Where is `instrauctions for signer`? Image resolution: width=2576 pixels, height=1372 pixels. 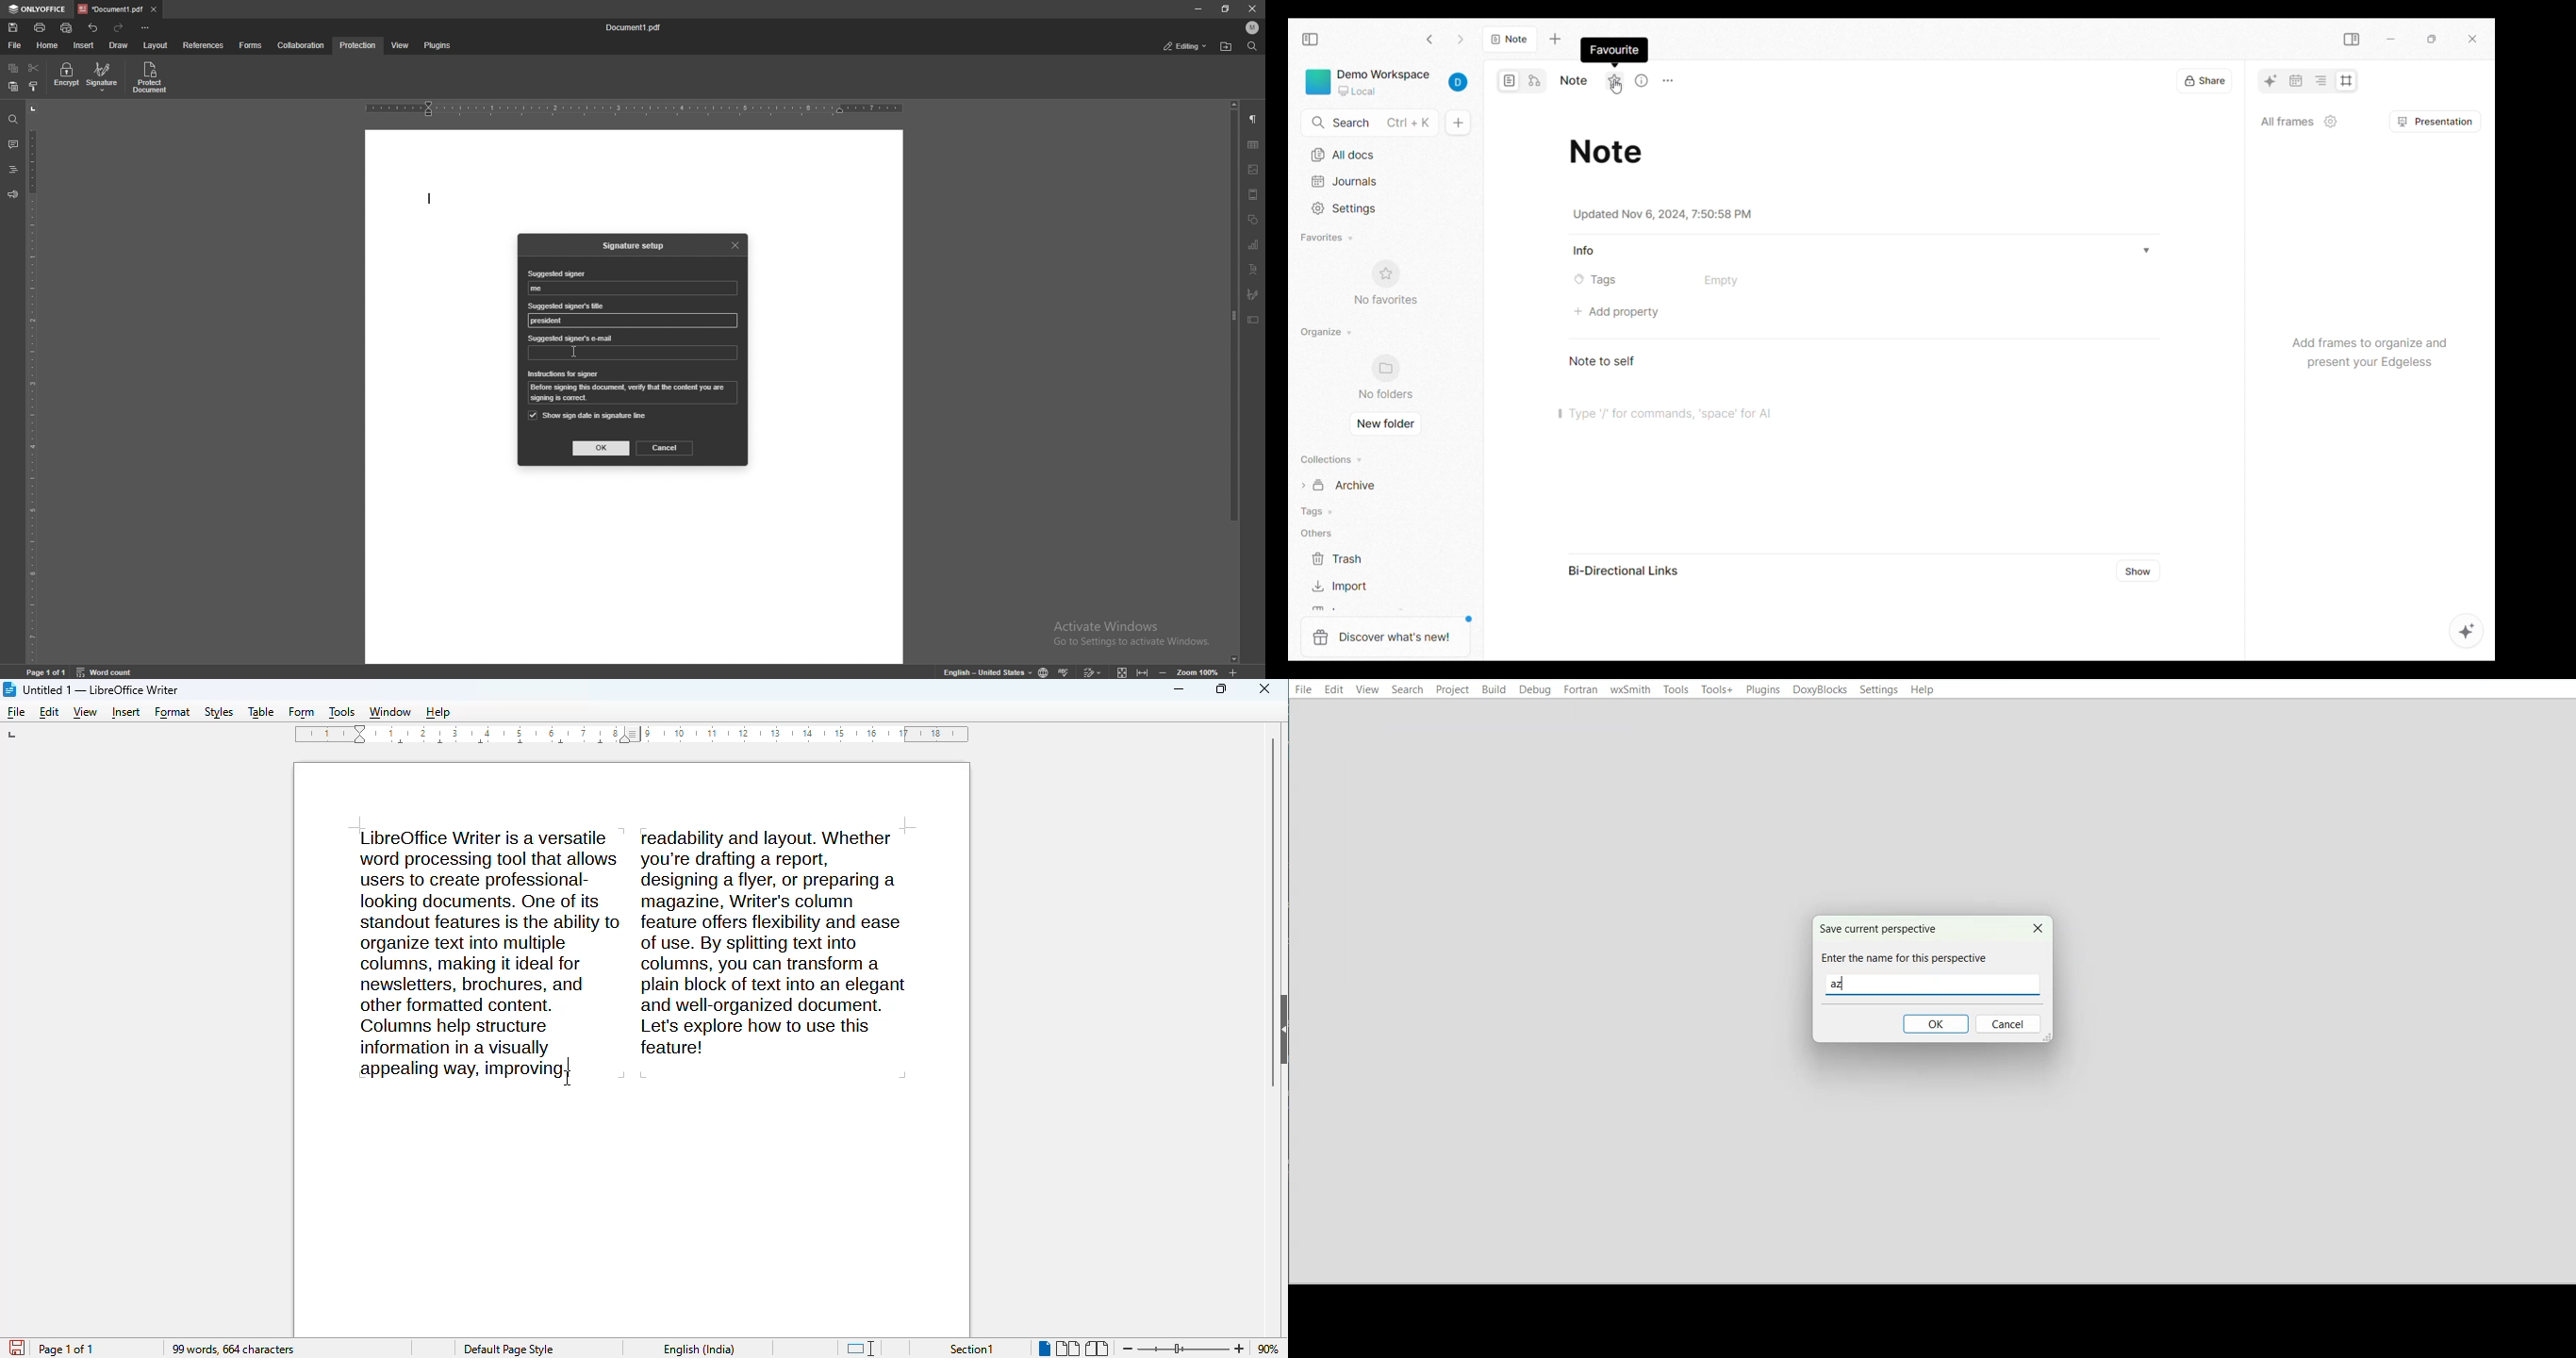
instrauctions for signer is located at coordinates (564, 374).